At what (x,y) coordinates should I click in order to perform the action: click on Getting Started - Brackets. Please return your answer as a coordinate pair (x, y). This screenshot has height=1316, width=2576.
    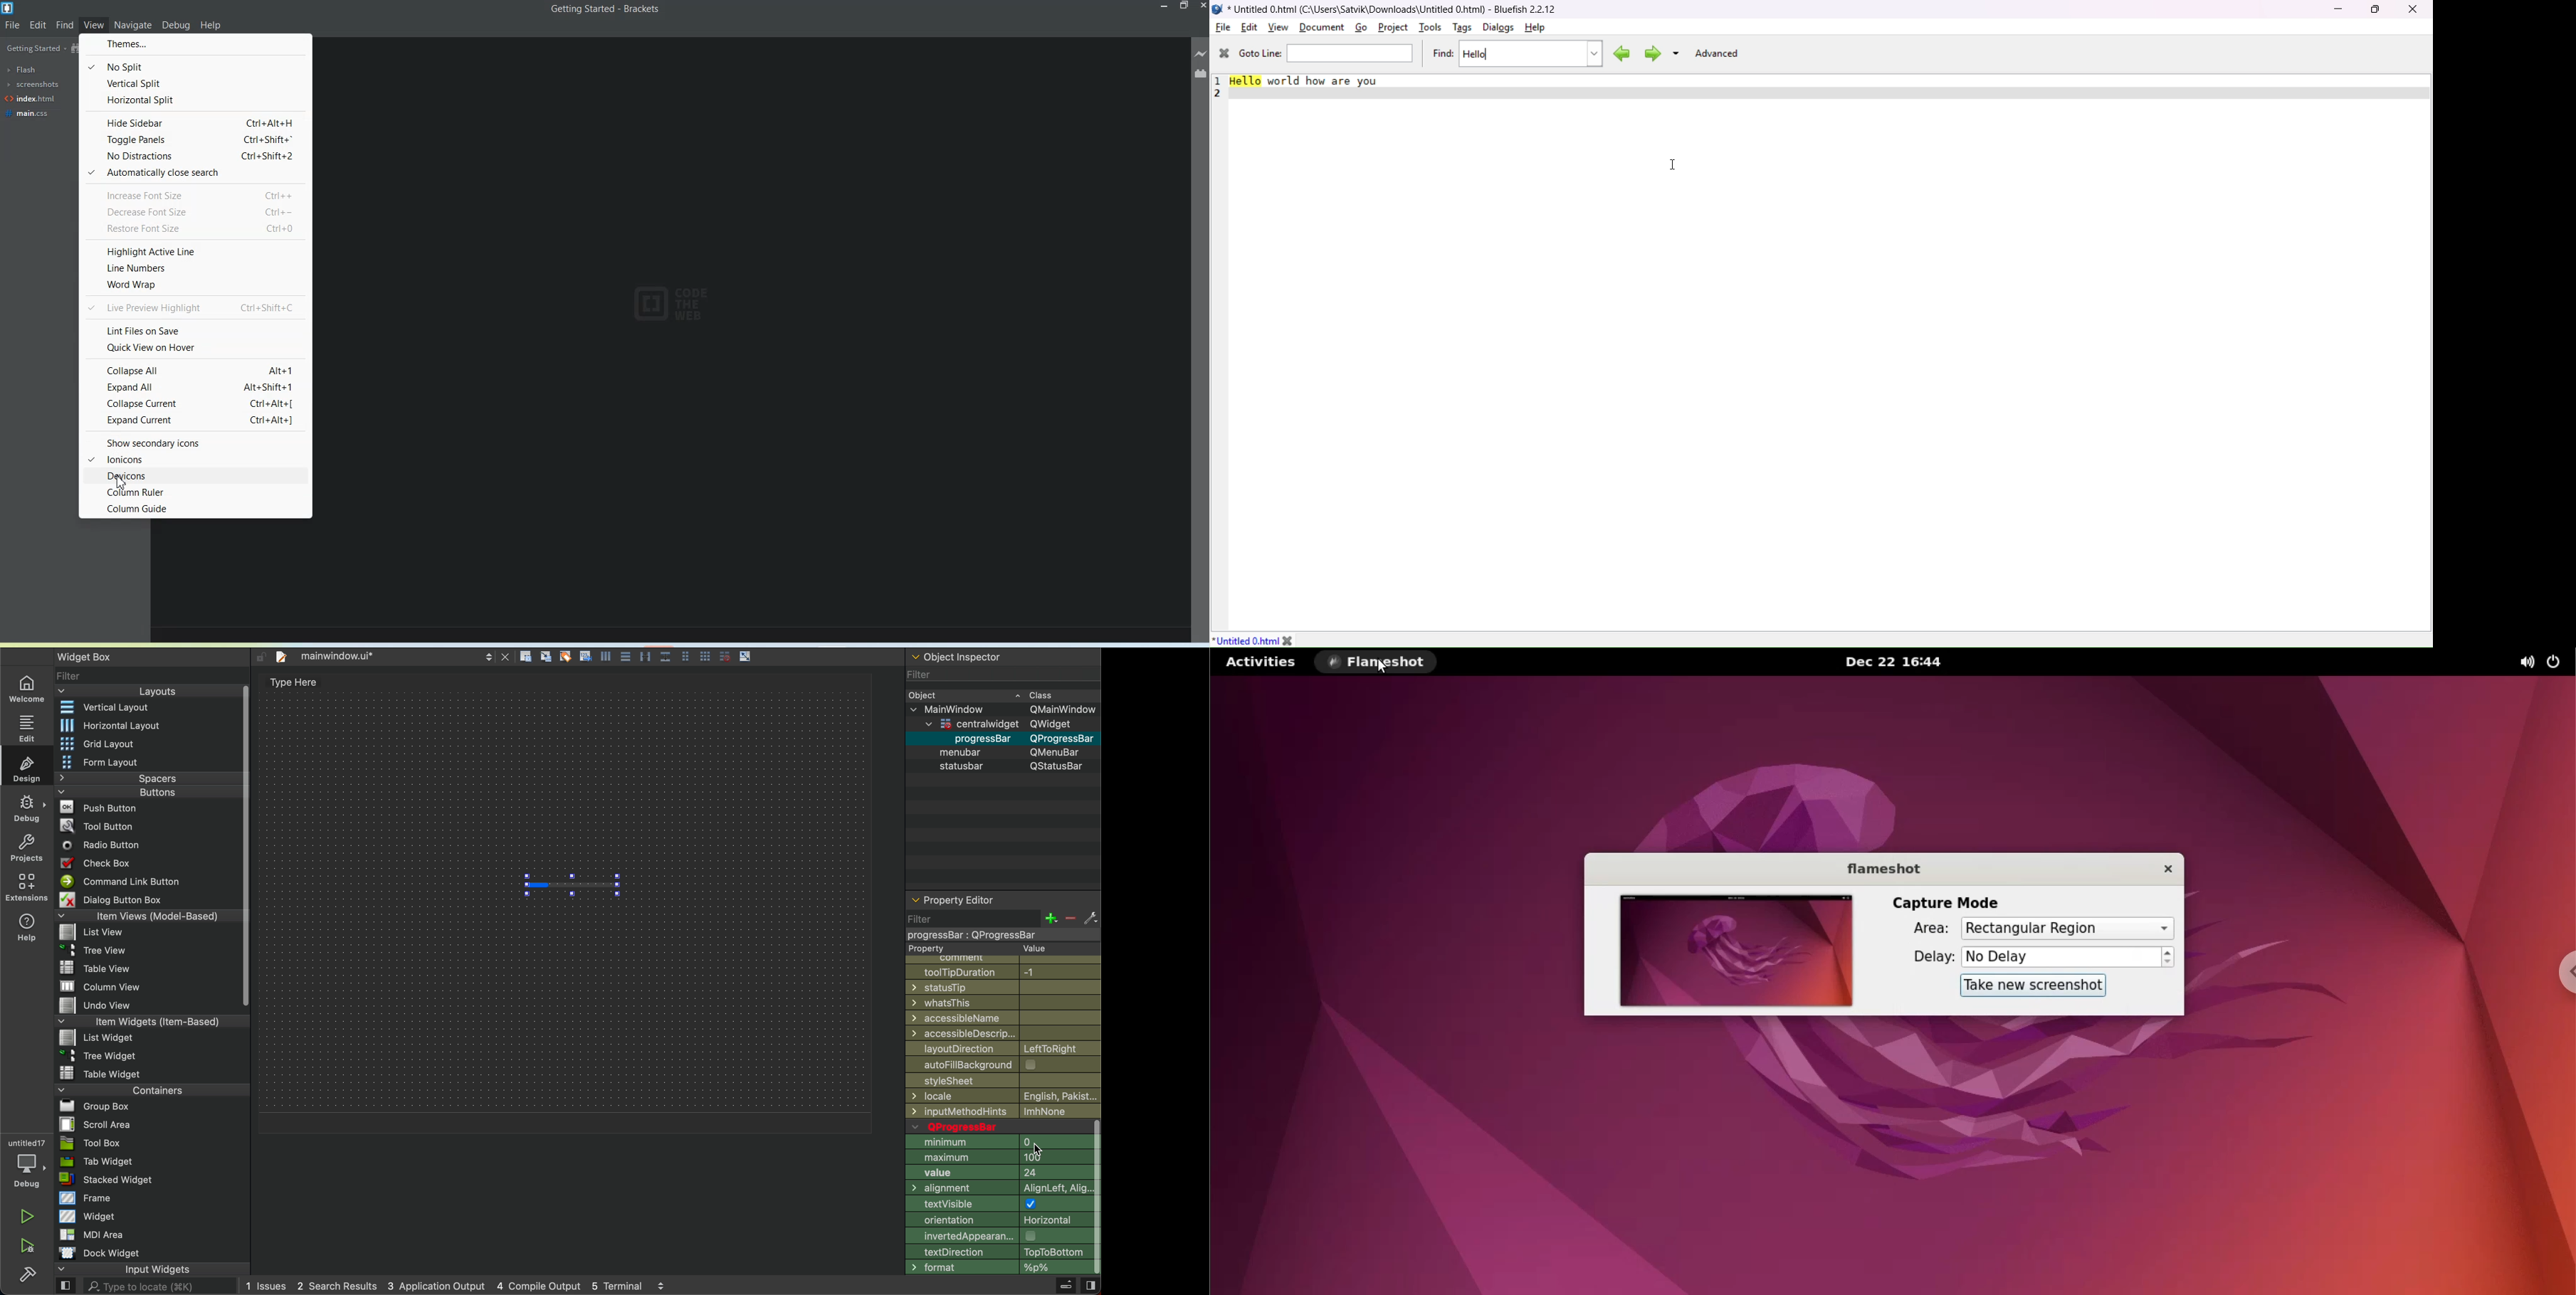
    Looking at the image, I should click on (607, 9).